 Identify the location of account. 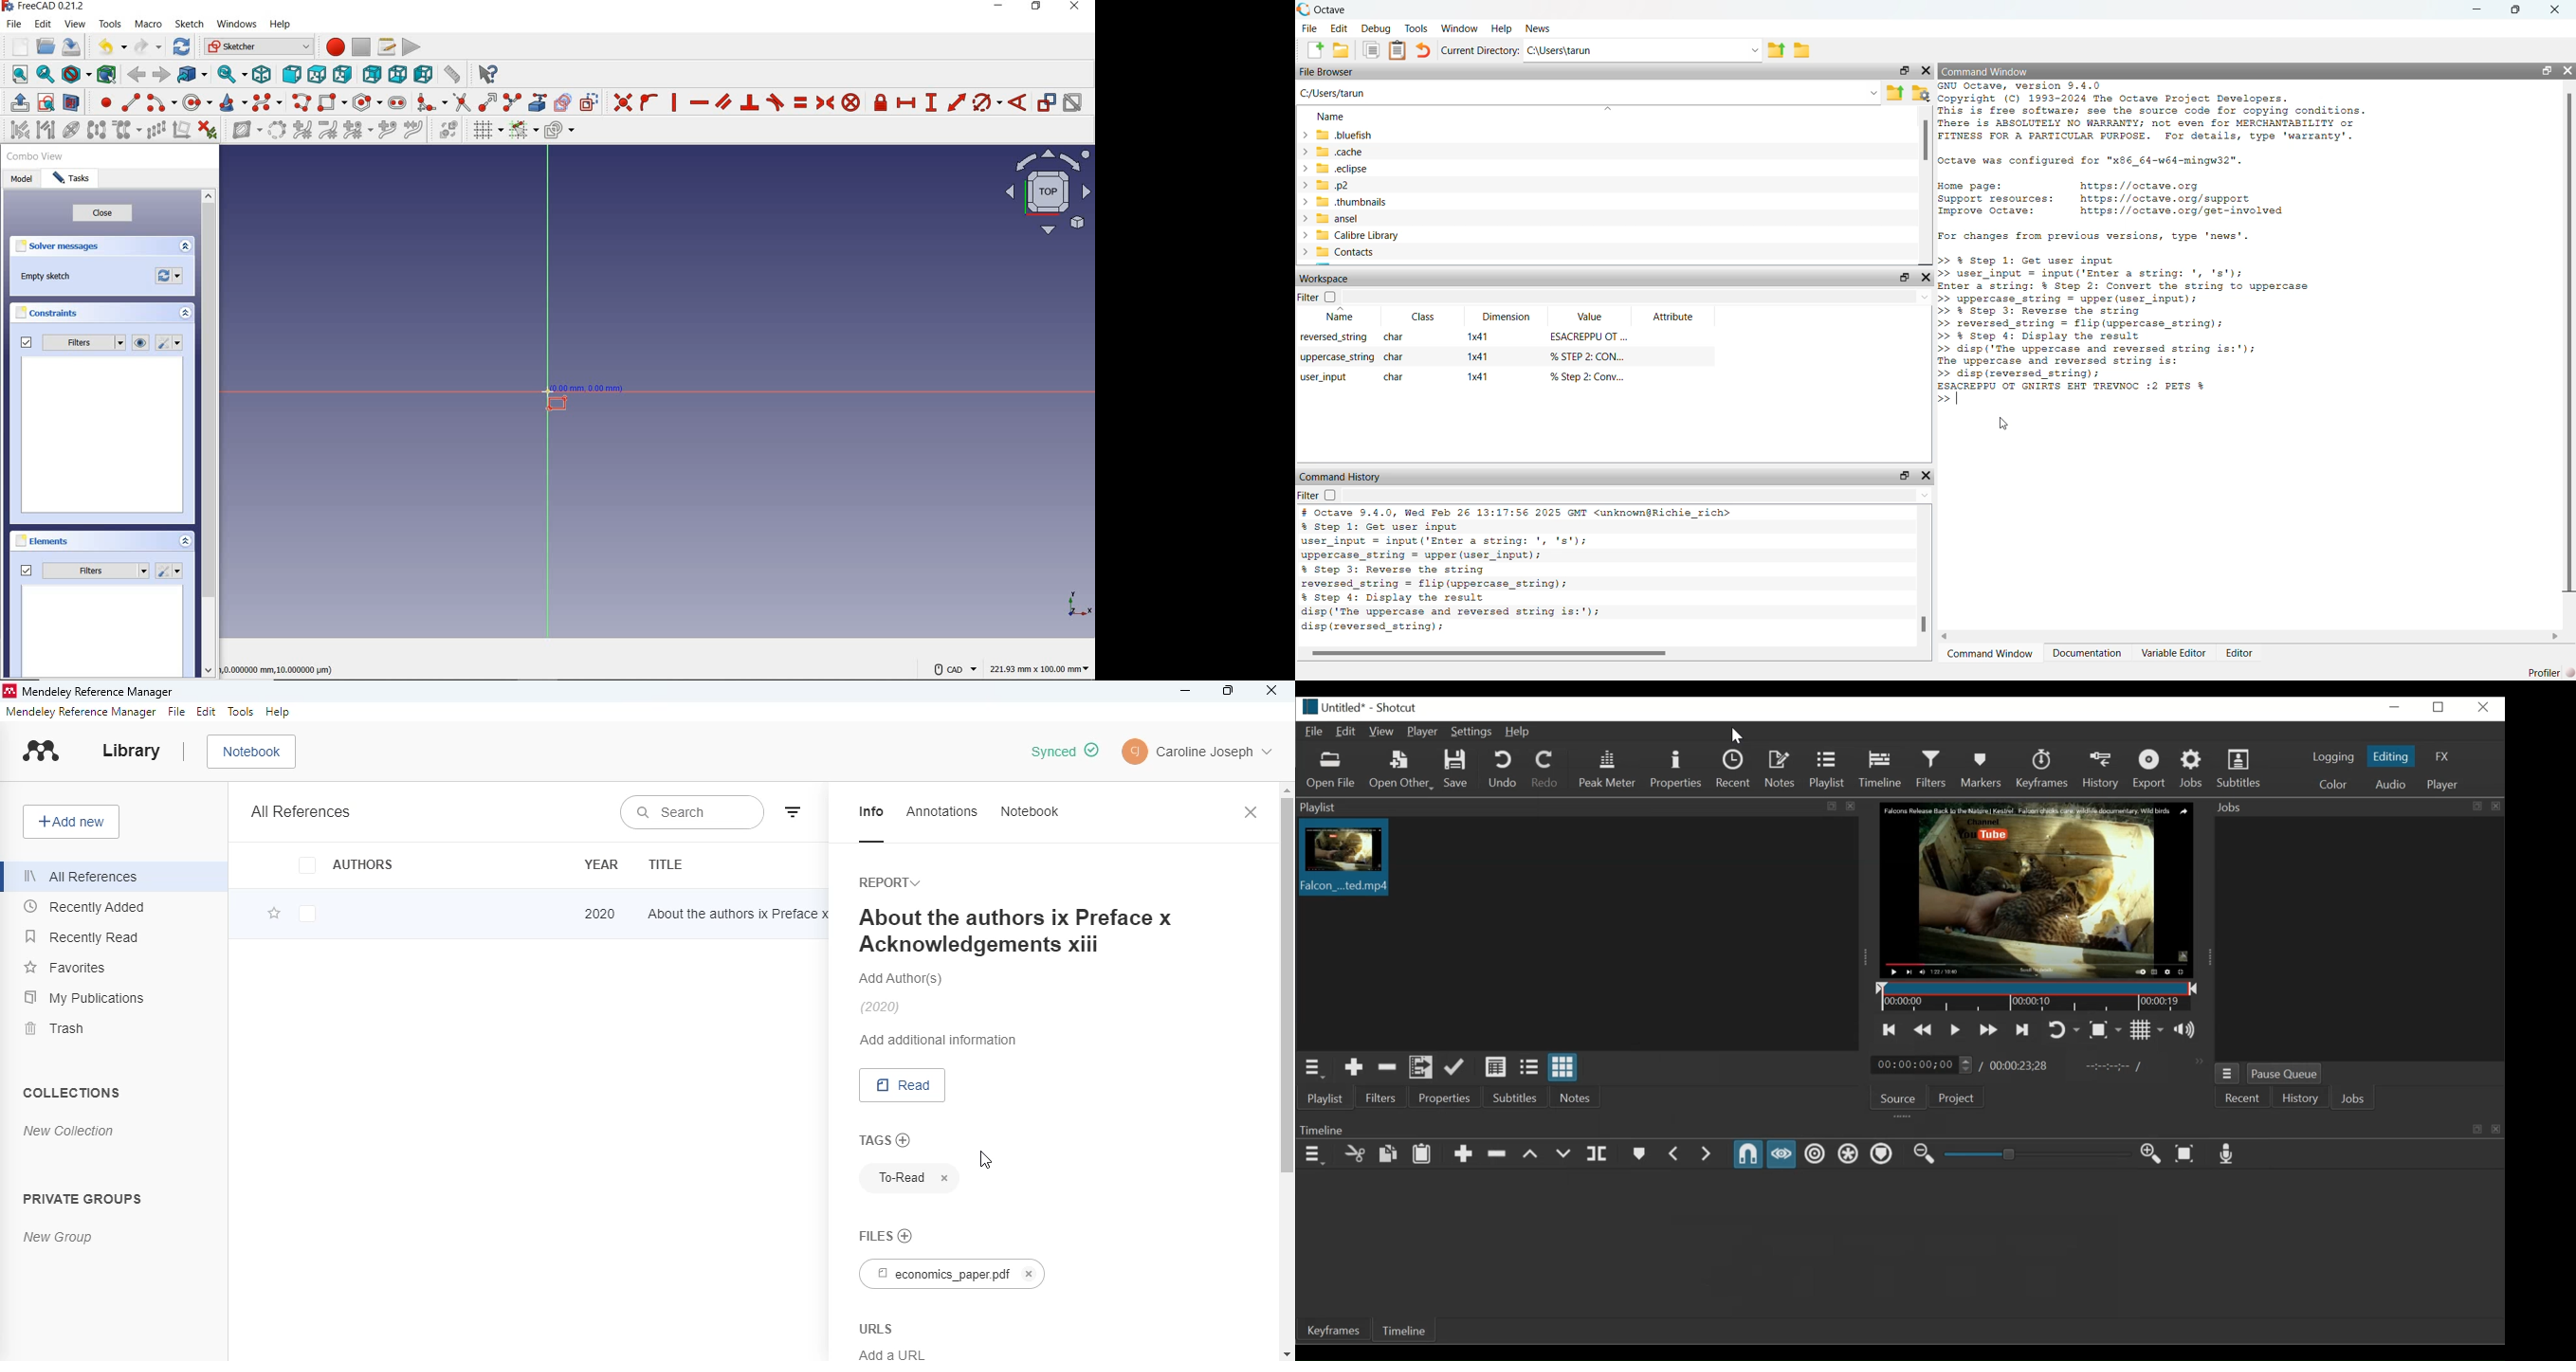
(1197, 751).